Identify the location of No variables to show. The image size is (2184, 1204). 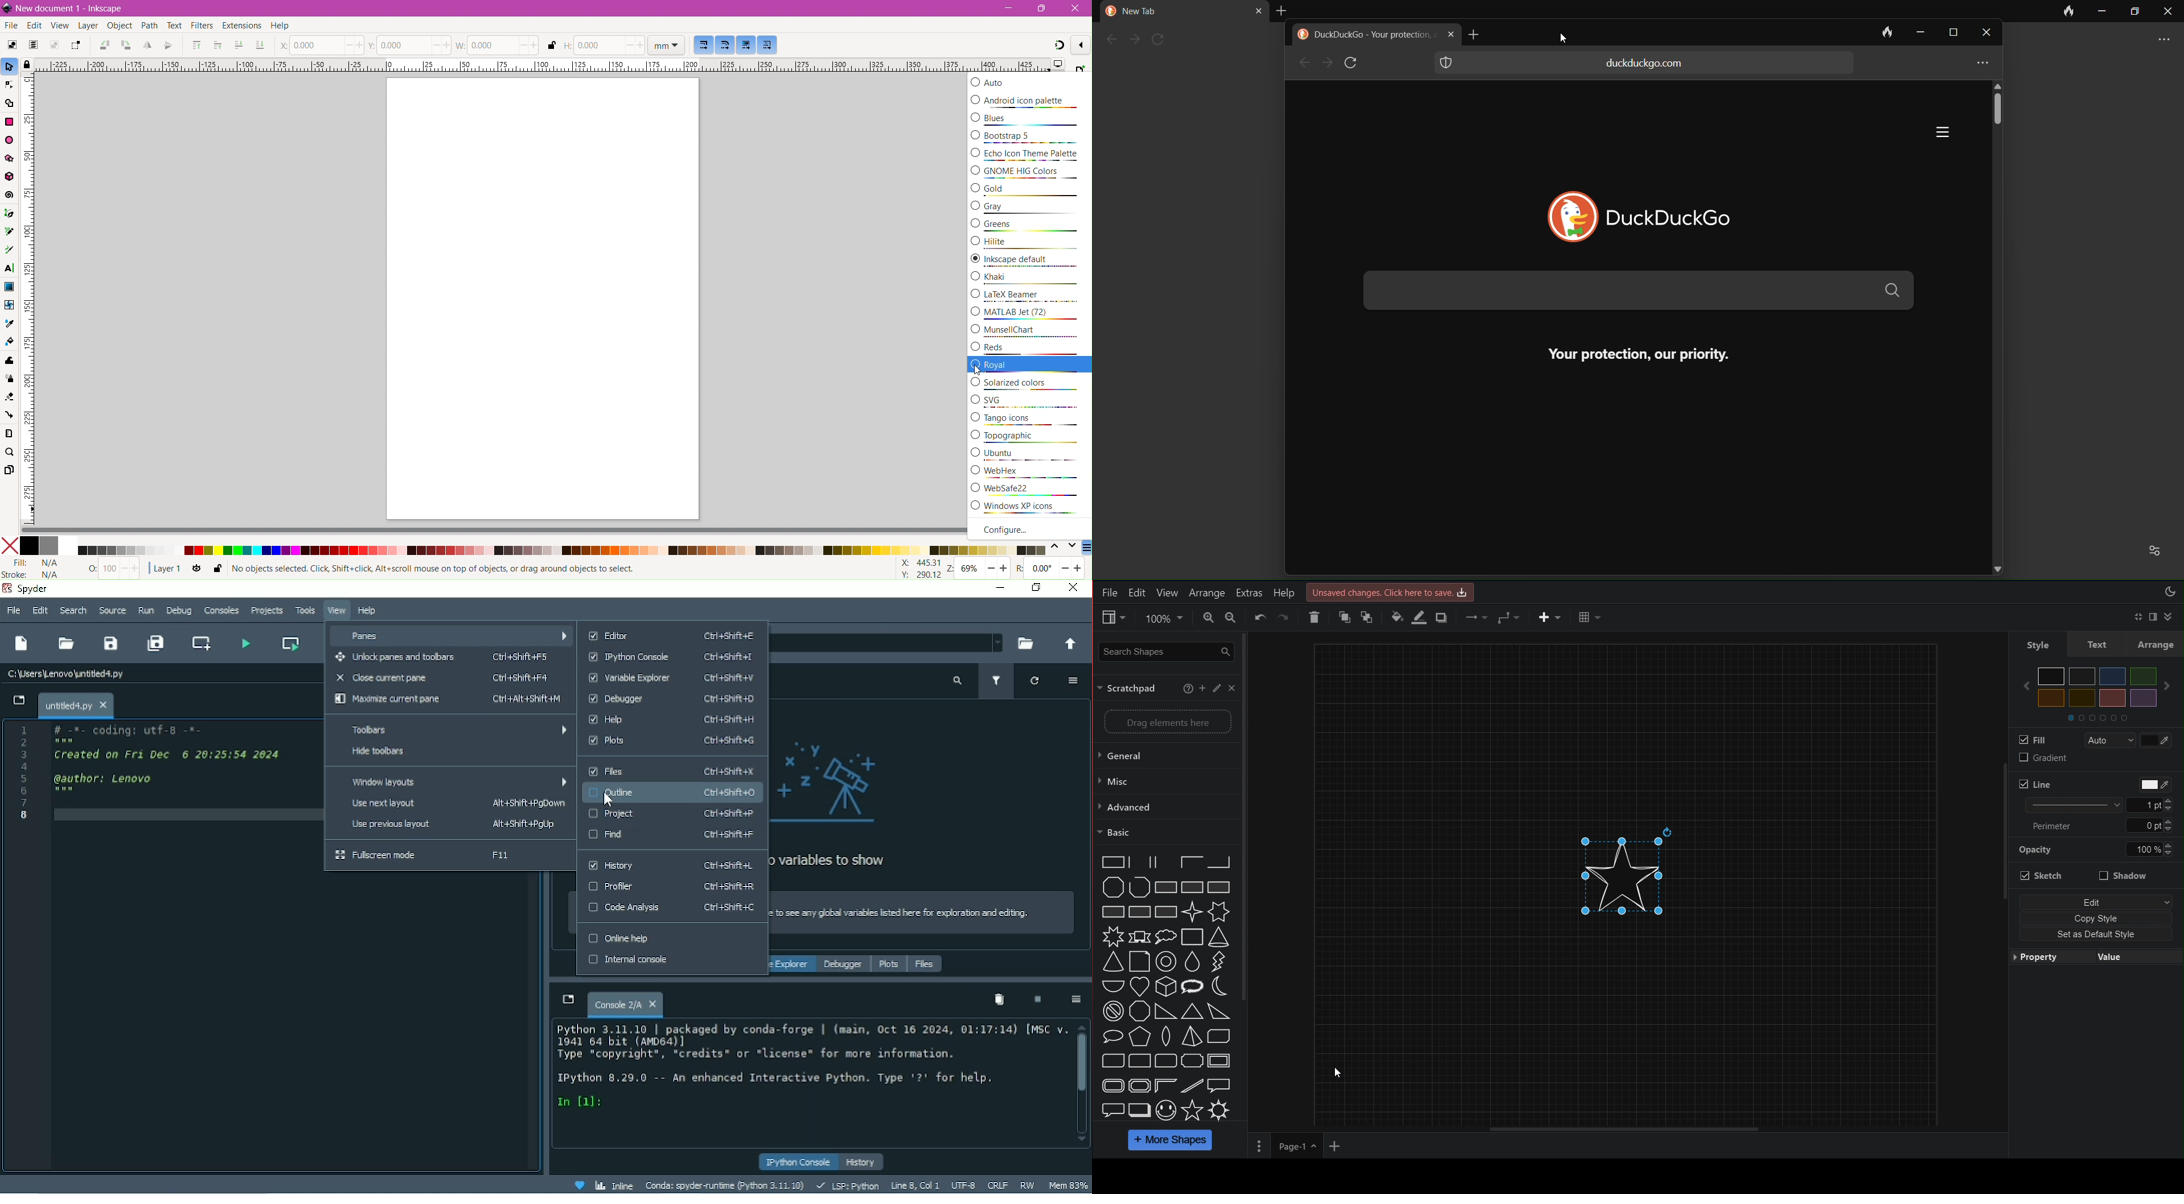
(843, 805).